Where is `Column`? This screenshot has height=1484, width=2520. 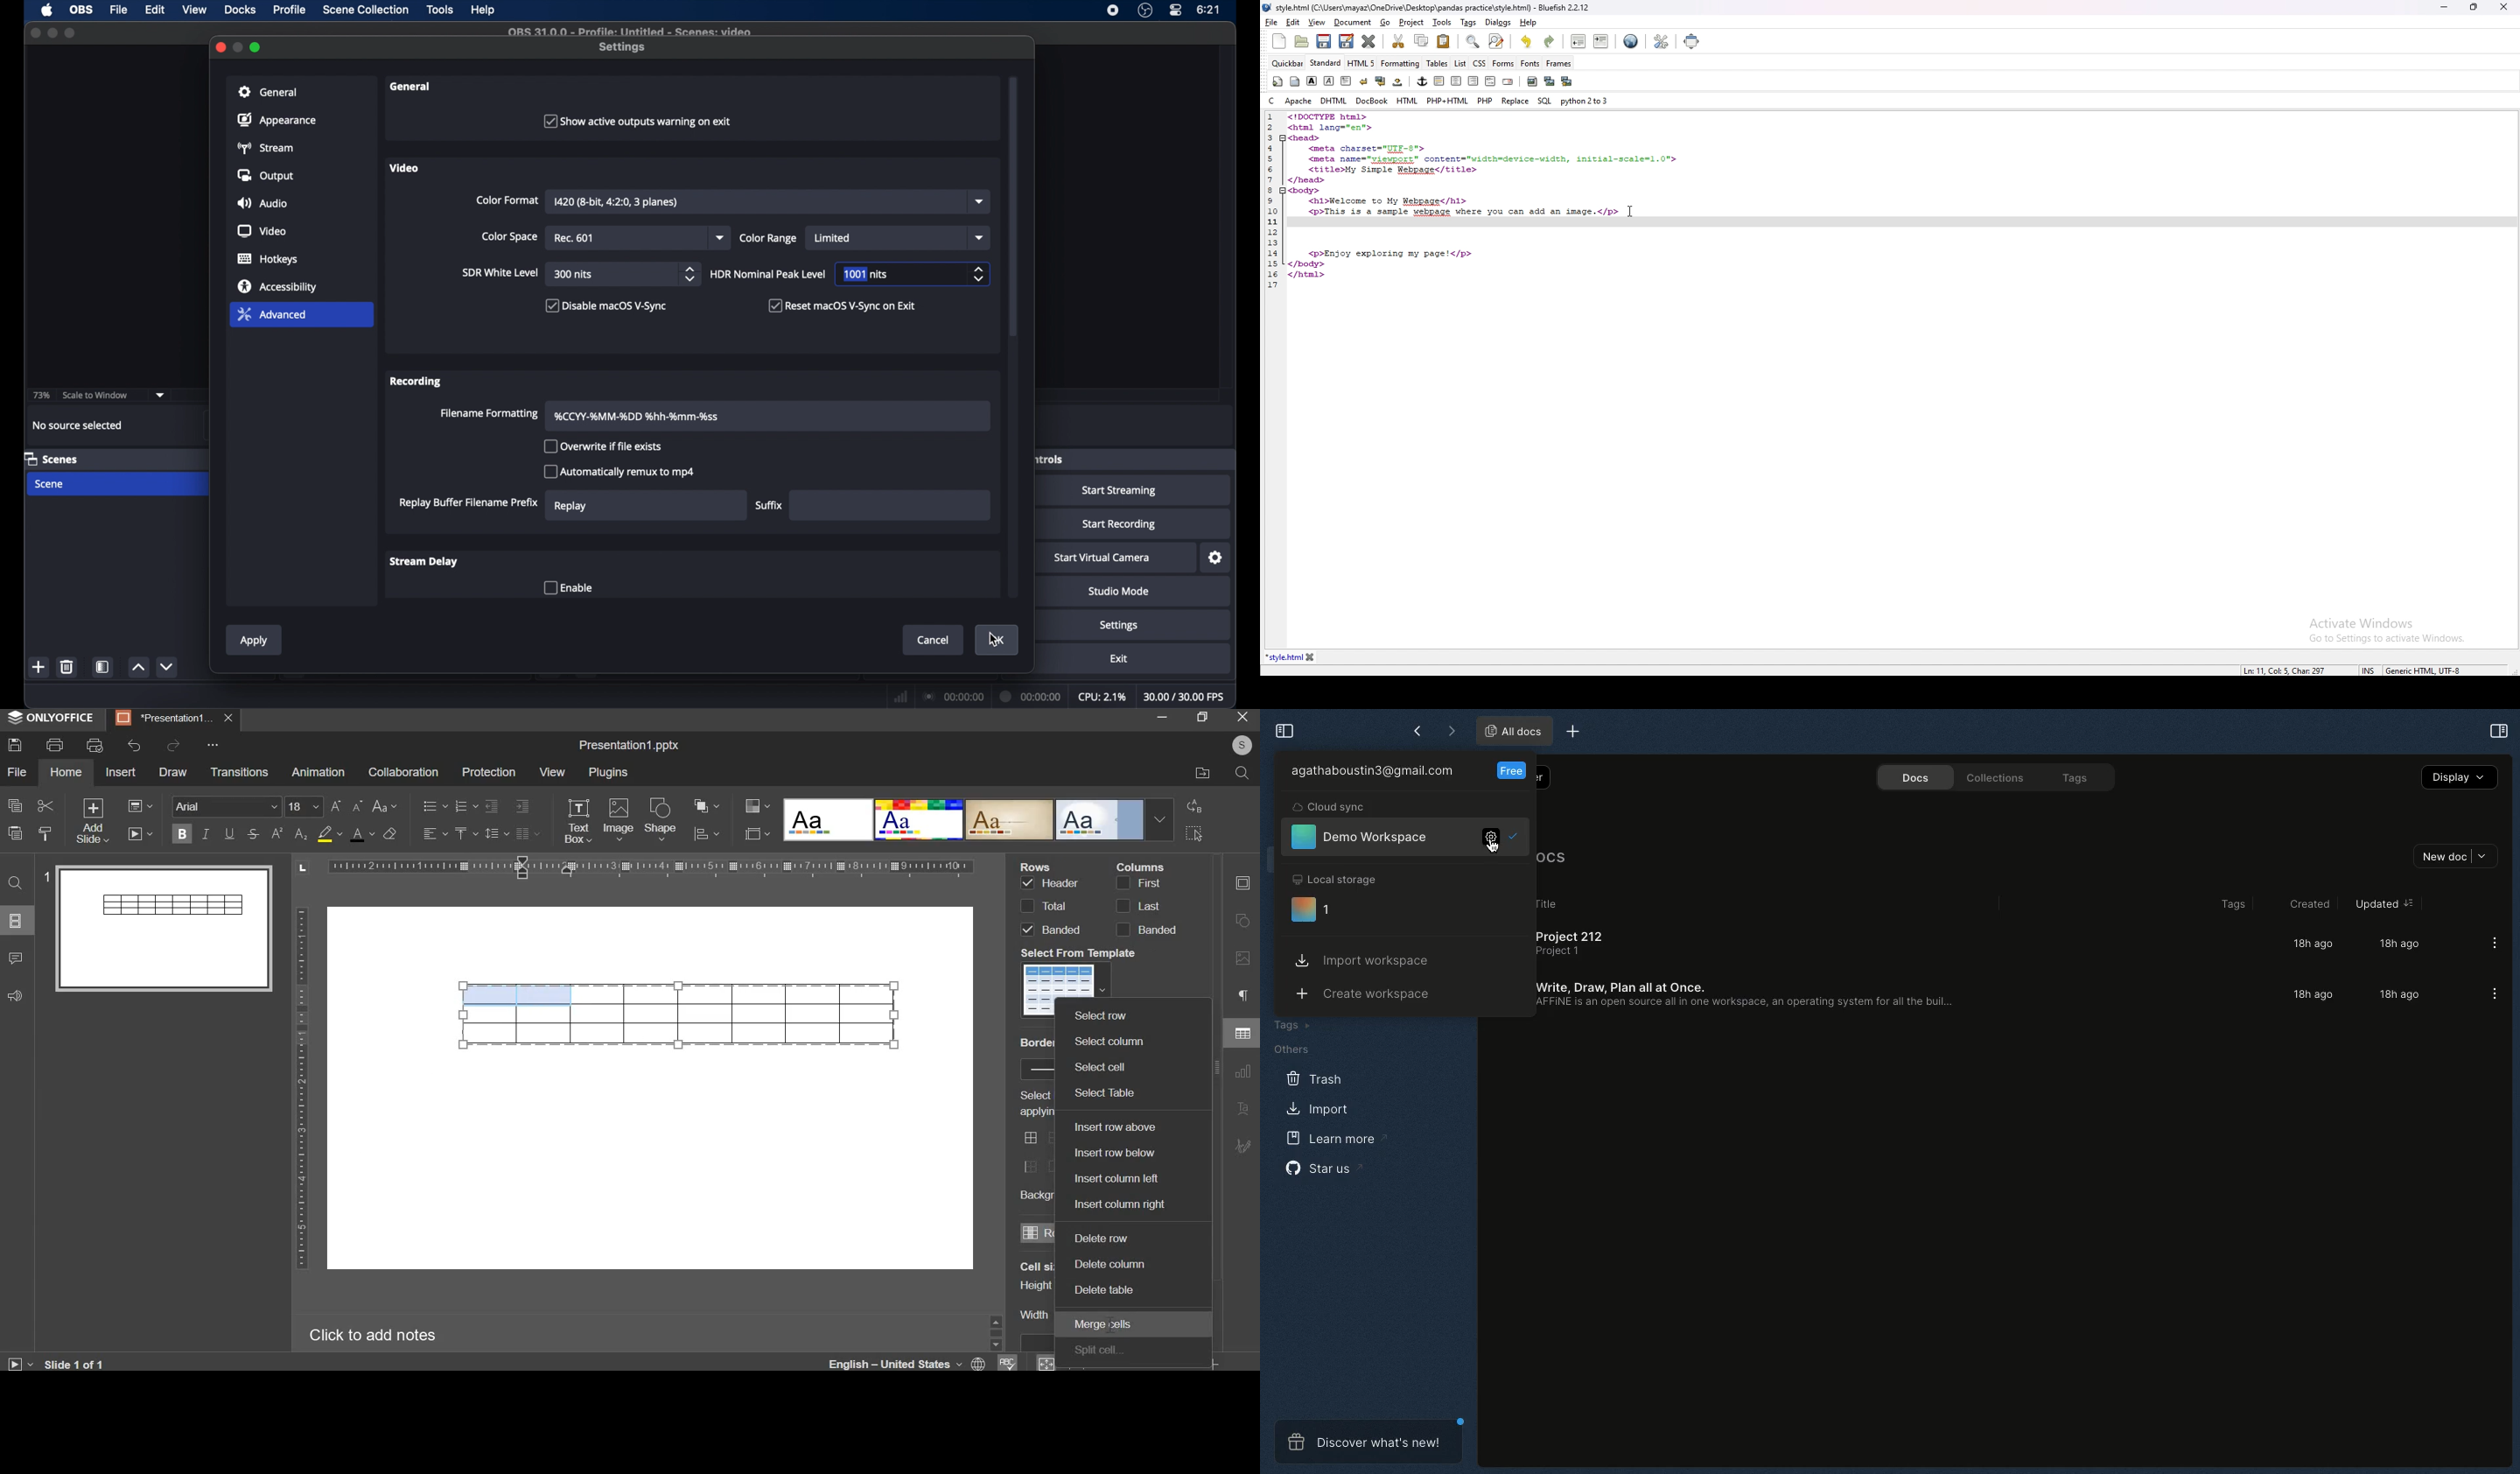
Column is located at coordinates (1140, 866).